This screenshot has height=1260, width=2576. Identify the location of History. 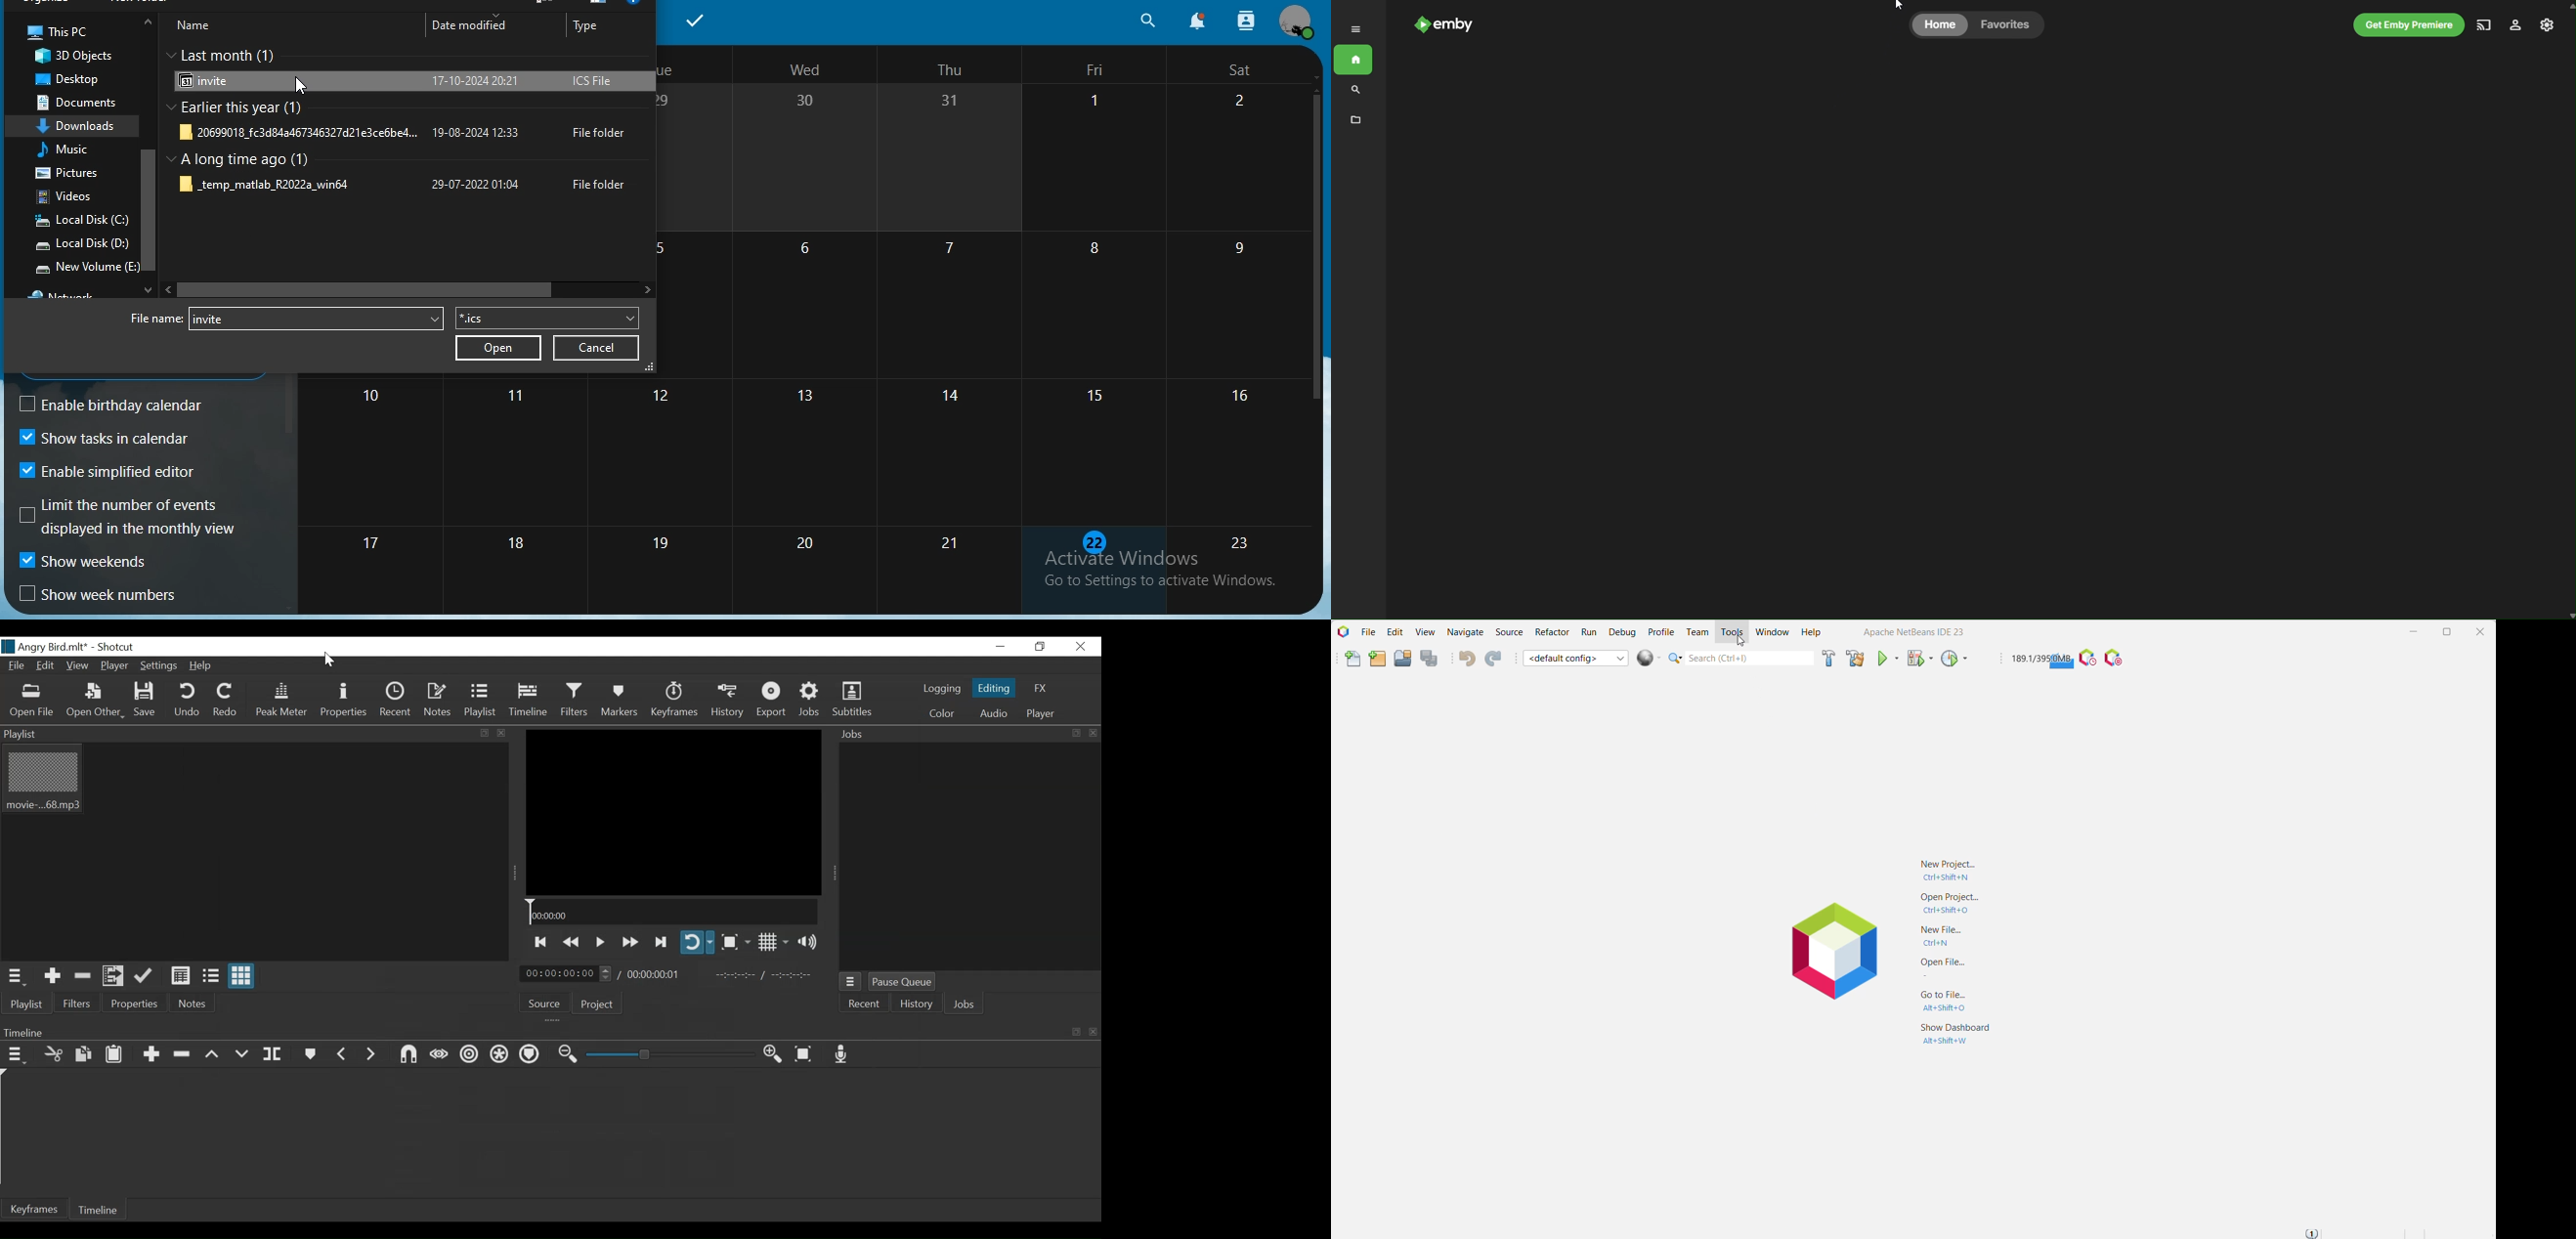
(915, 1005).